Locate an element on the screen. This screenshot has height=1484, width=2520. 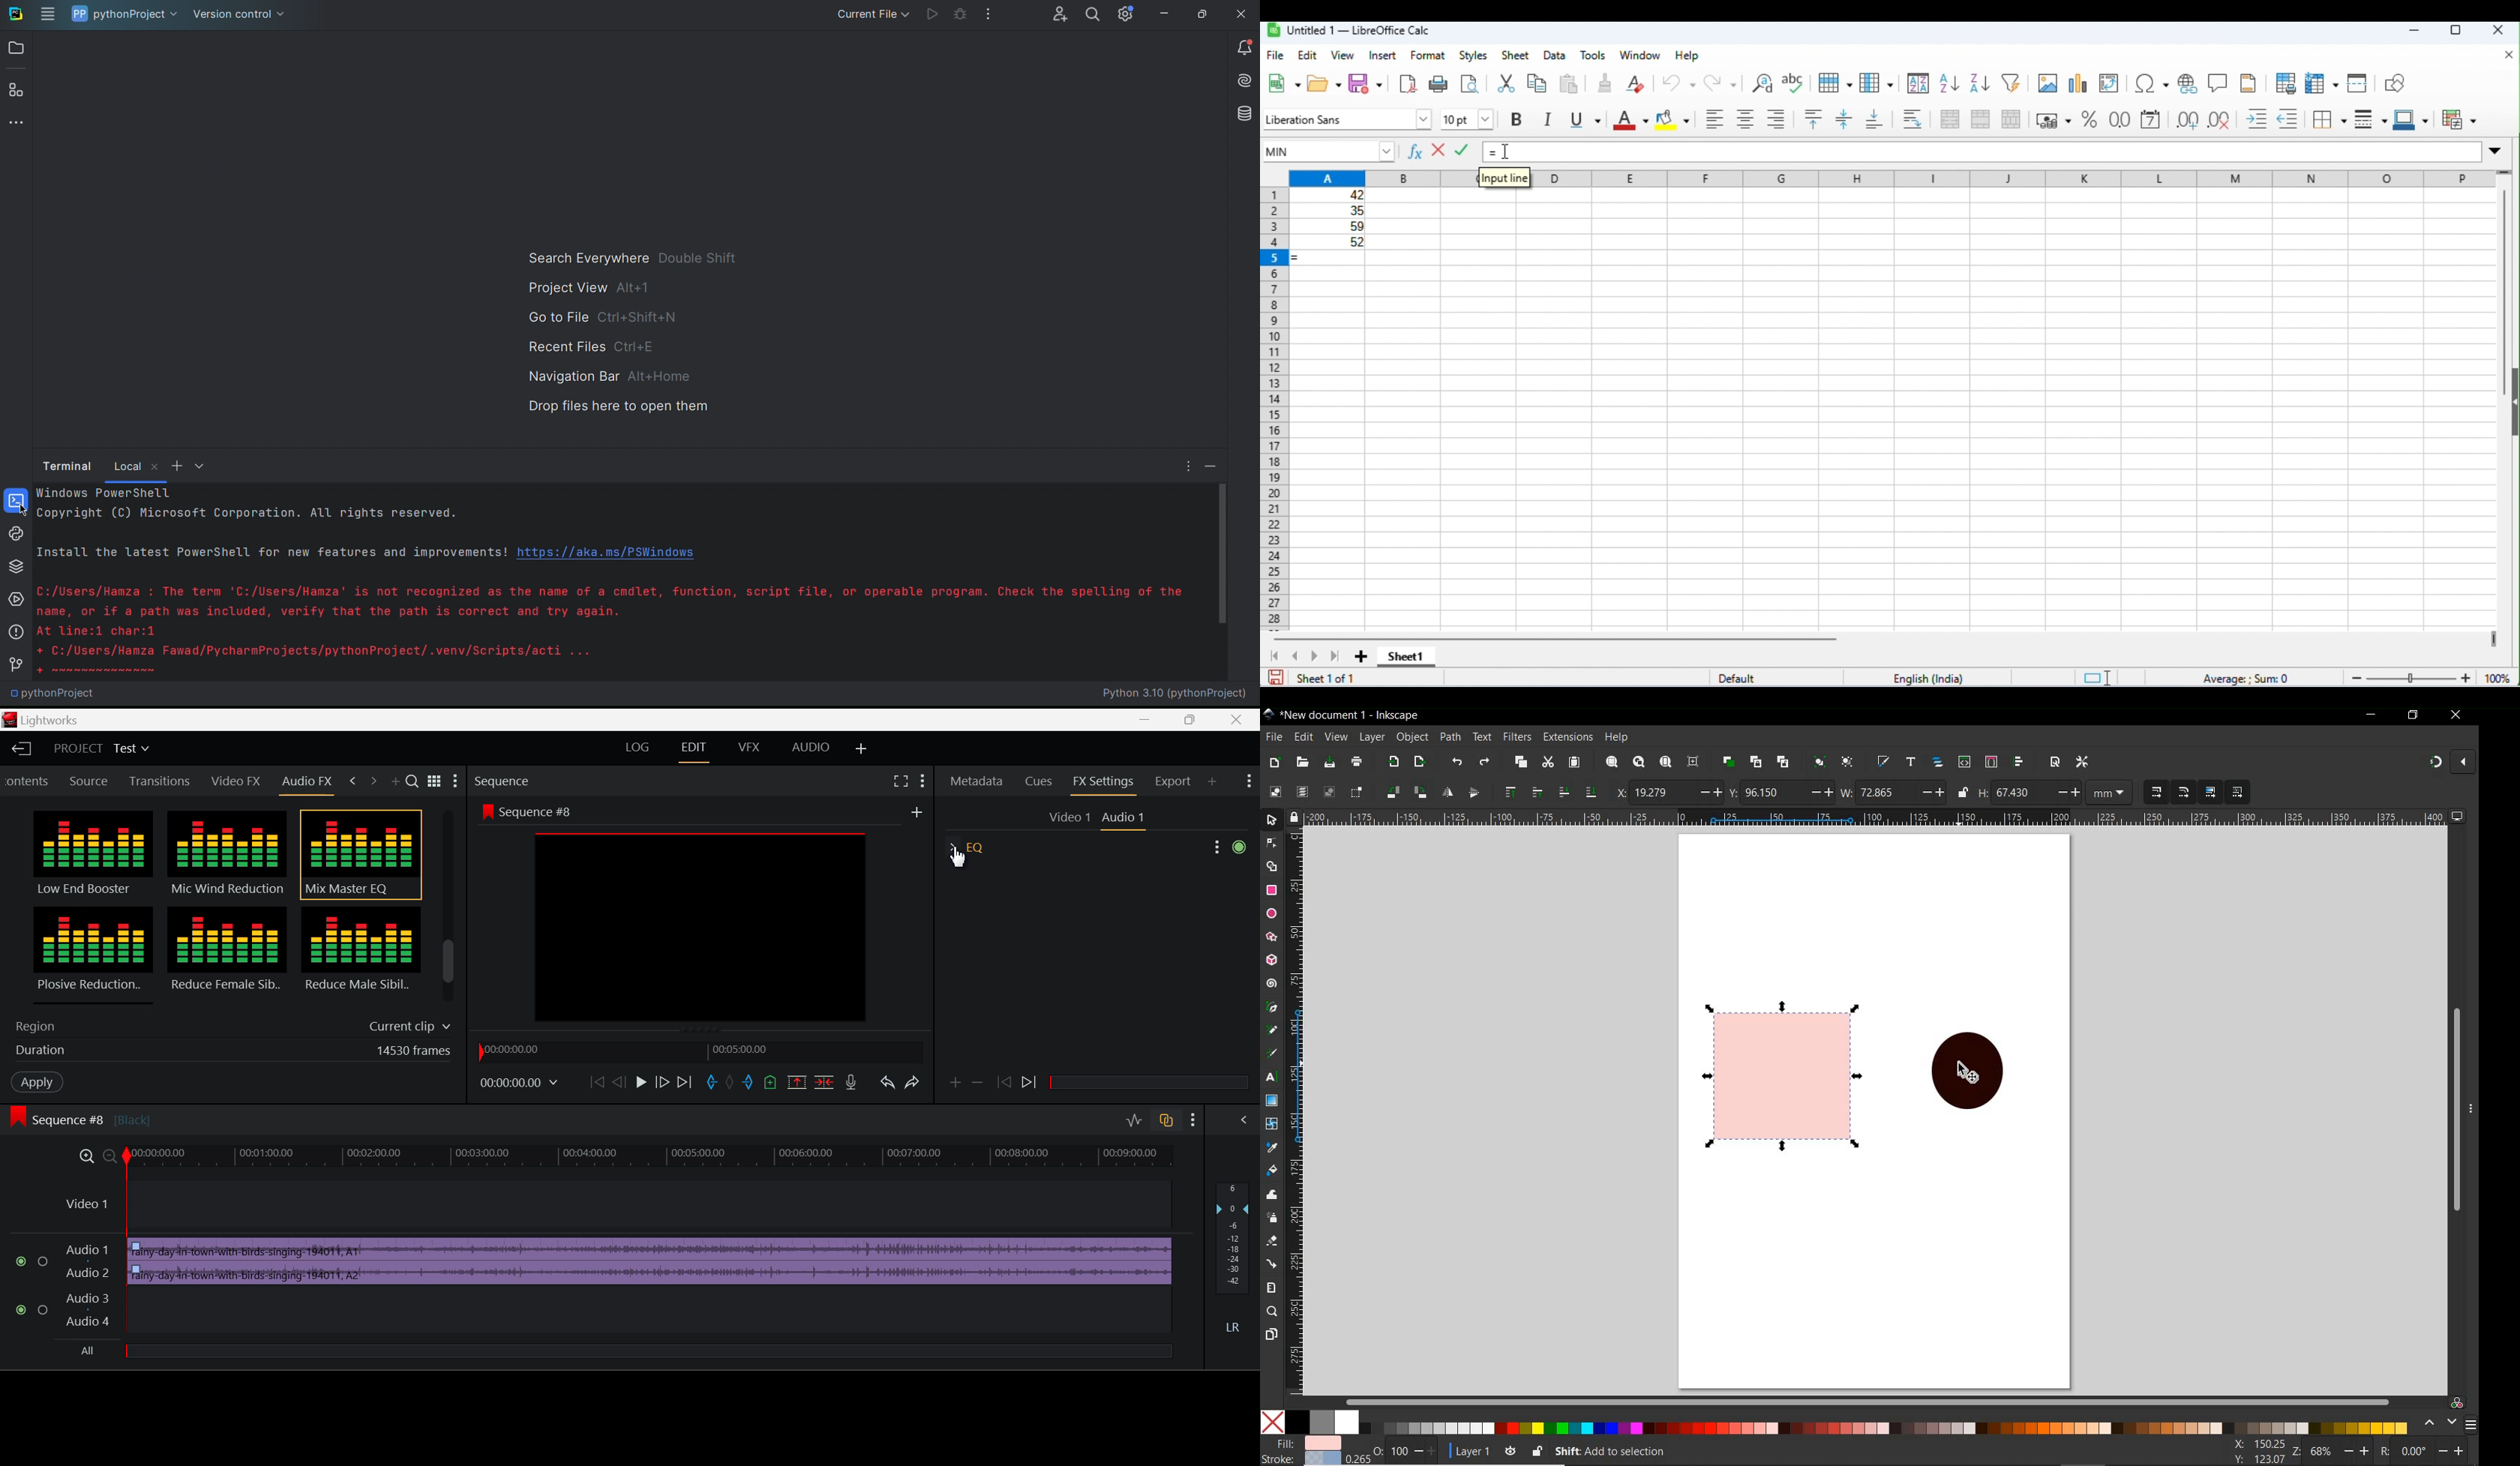
Mix Master EQ is located at coordinates (358, 855).